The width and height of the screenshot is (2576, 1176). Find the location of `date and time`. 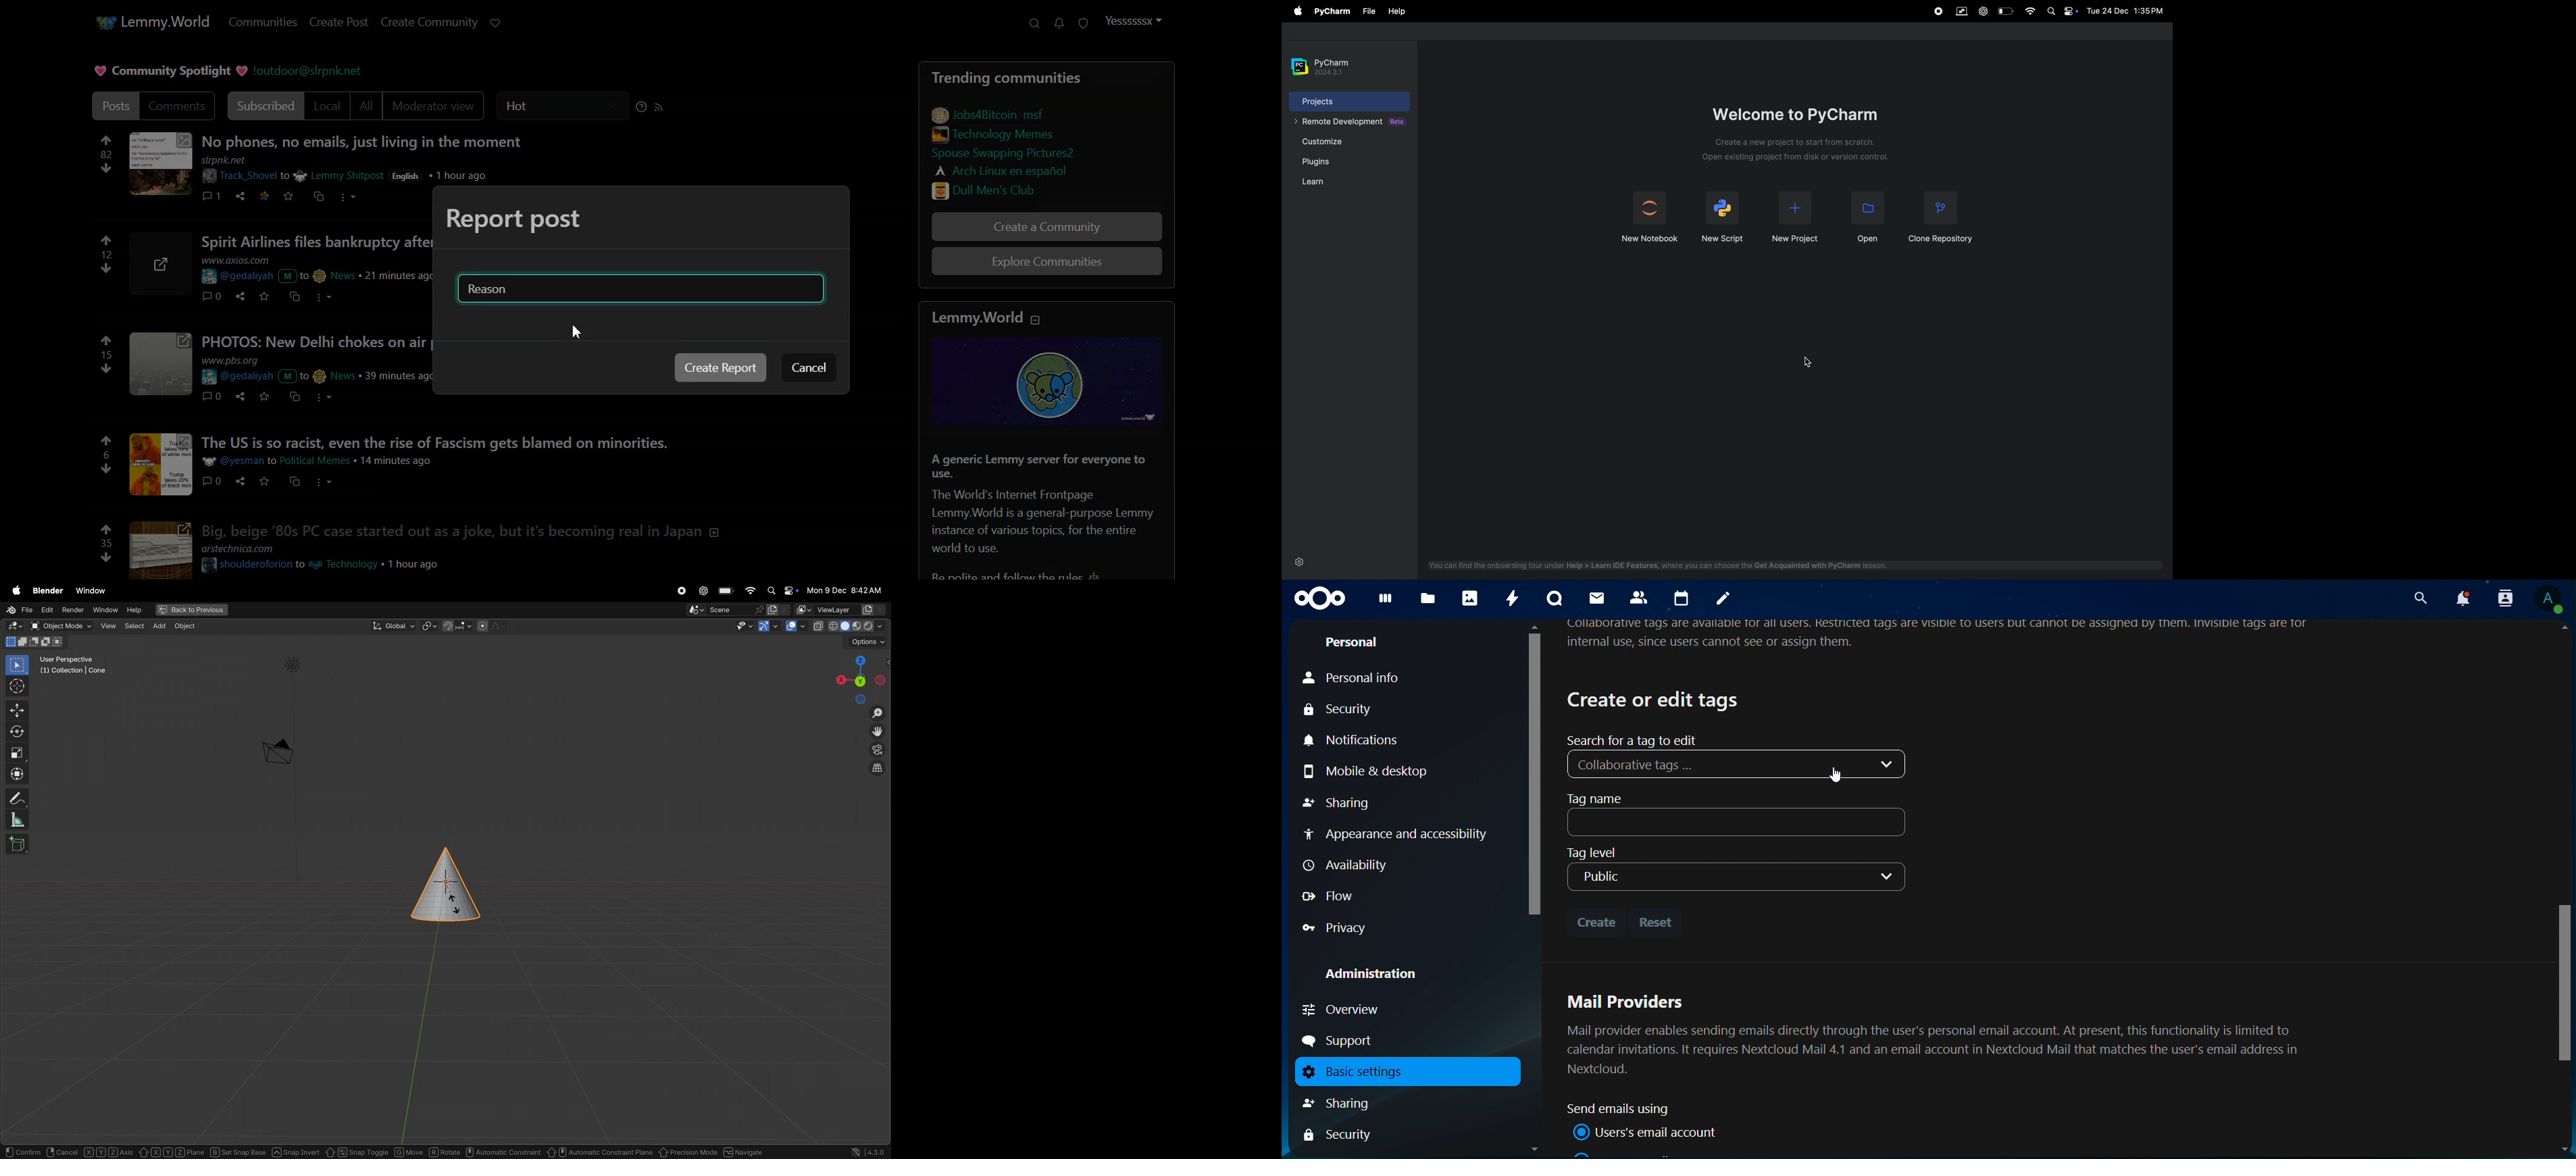

date and time is located at coordinates (844, 590).